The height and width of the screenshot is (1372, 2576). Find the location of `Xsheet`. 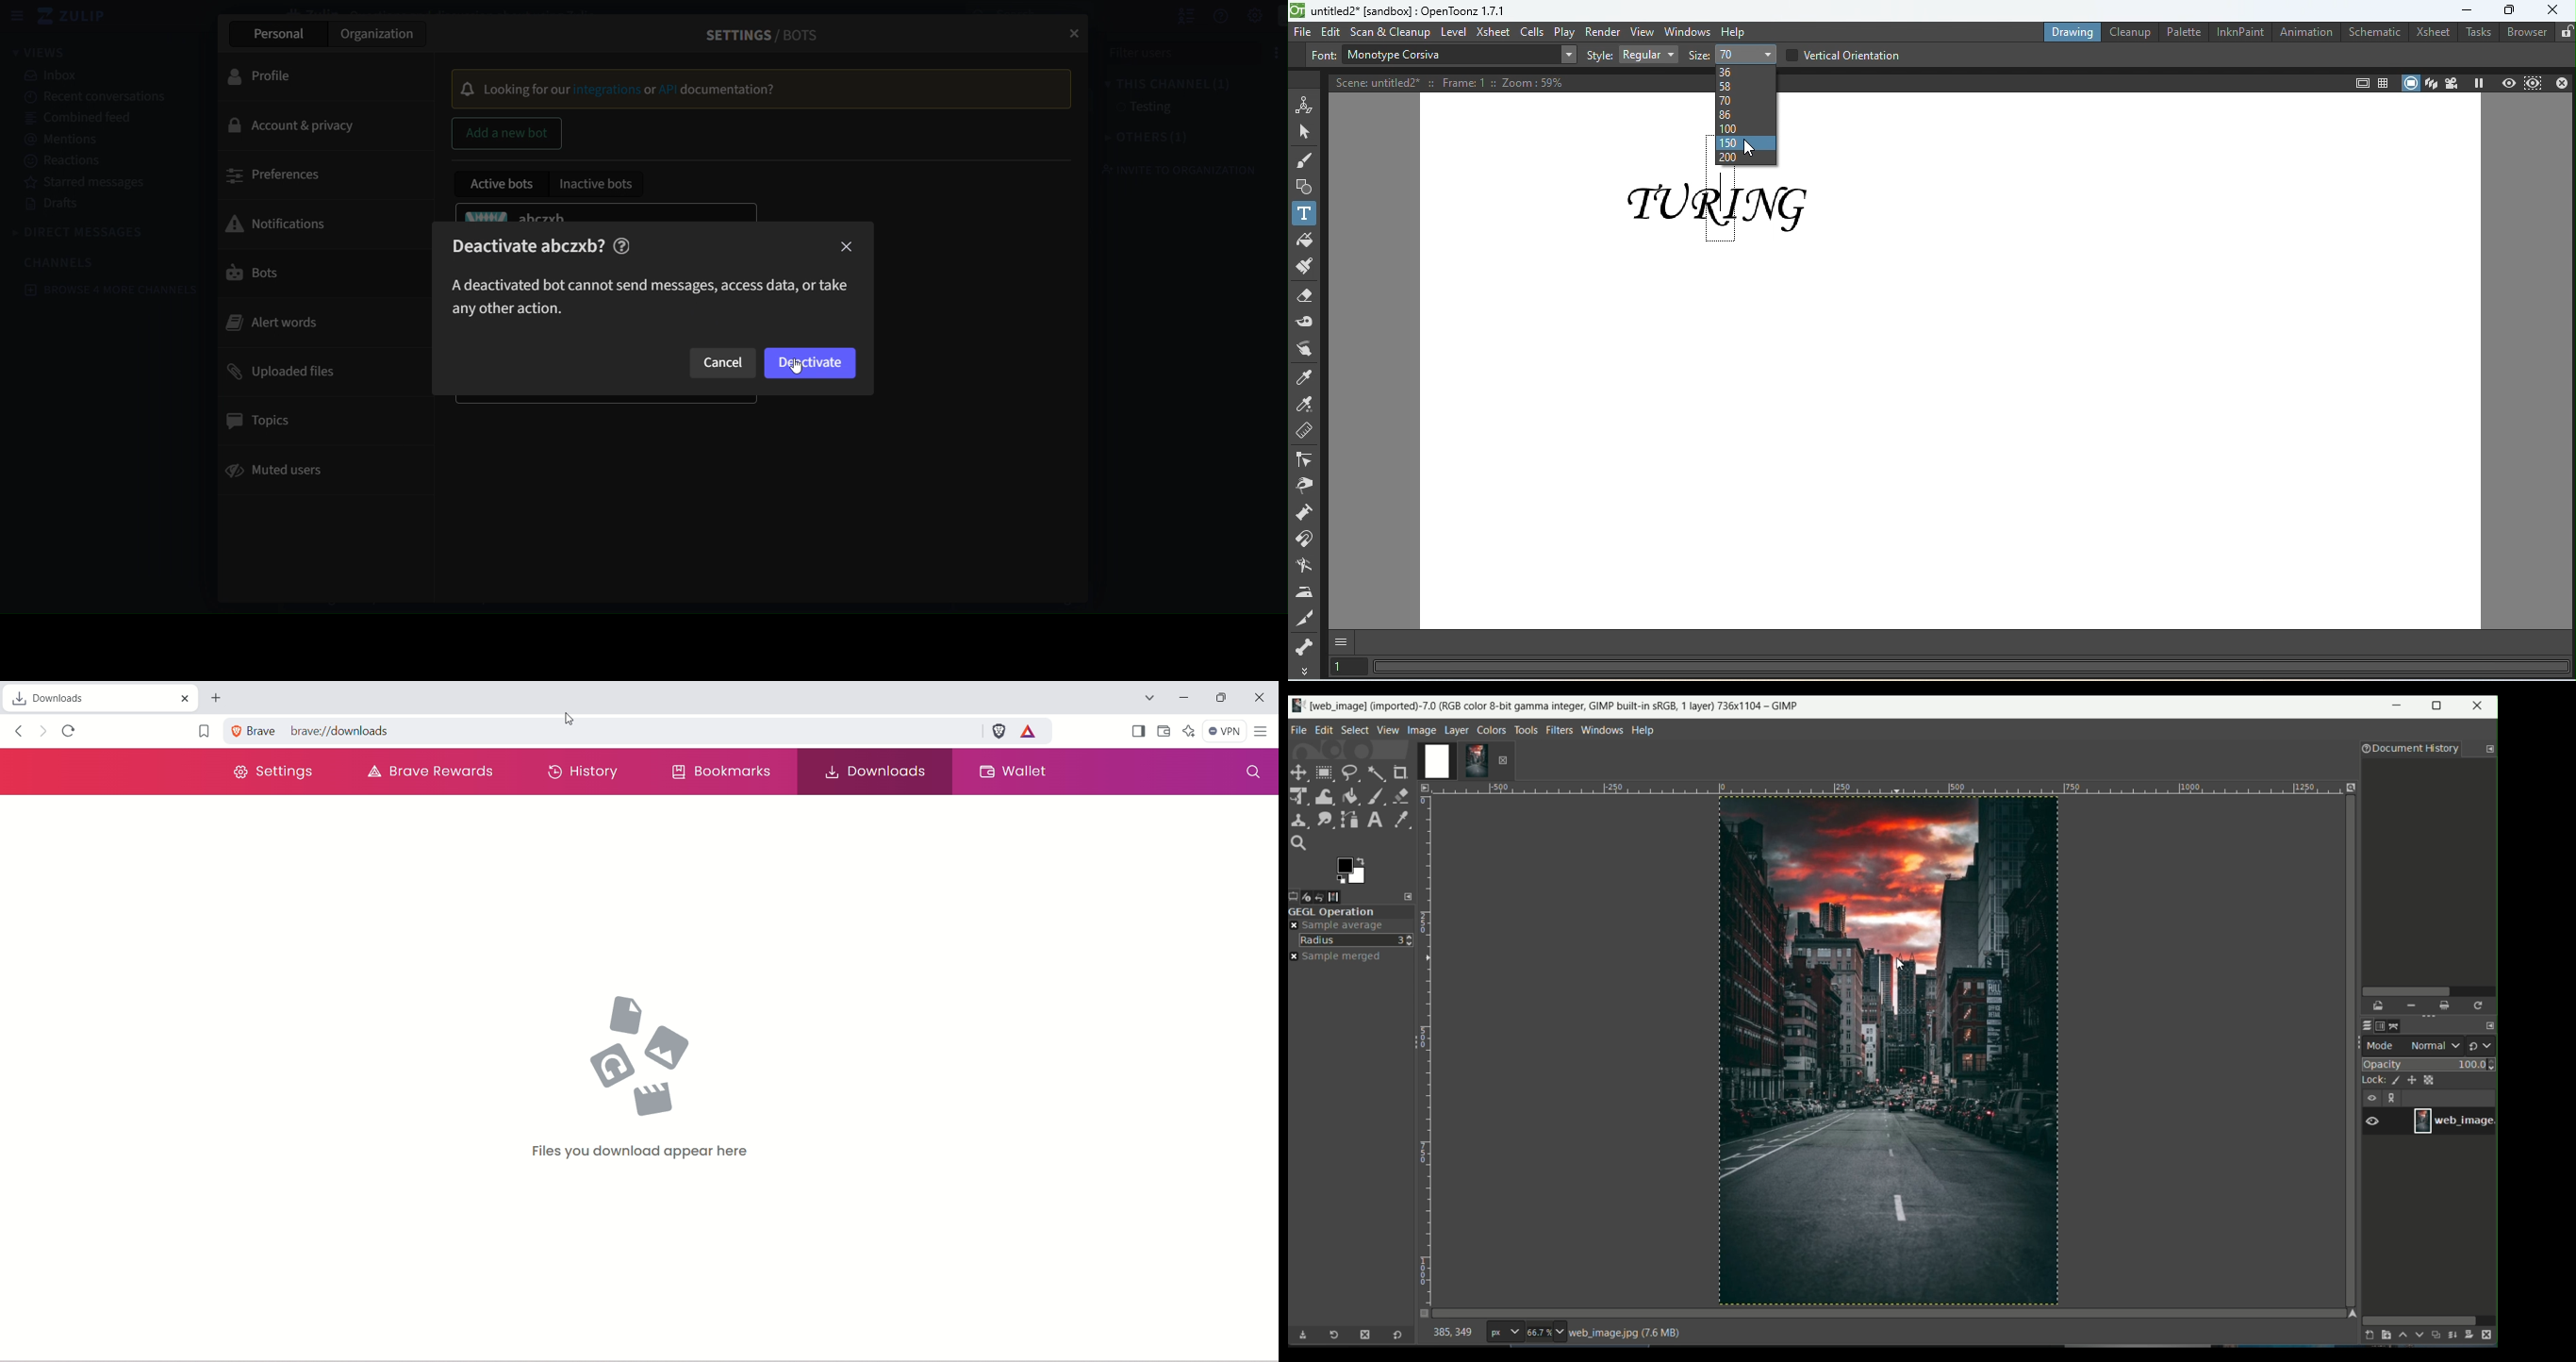

Xsheet is located at coordinates (1494, 31).